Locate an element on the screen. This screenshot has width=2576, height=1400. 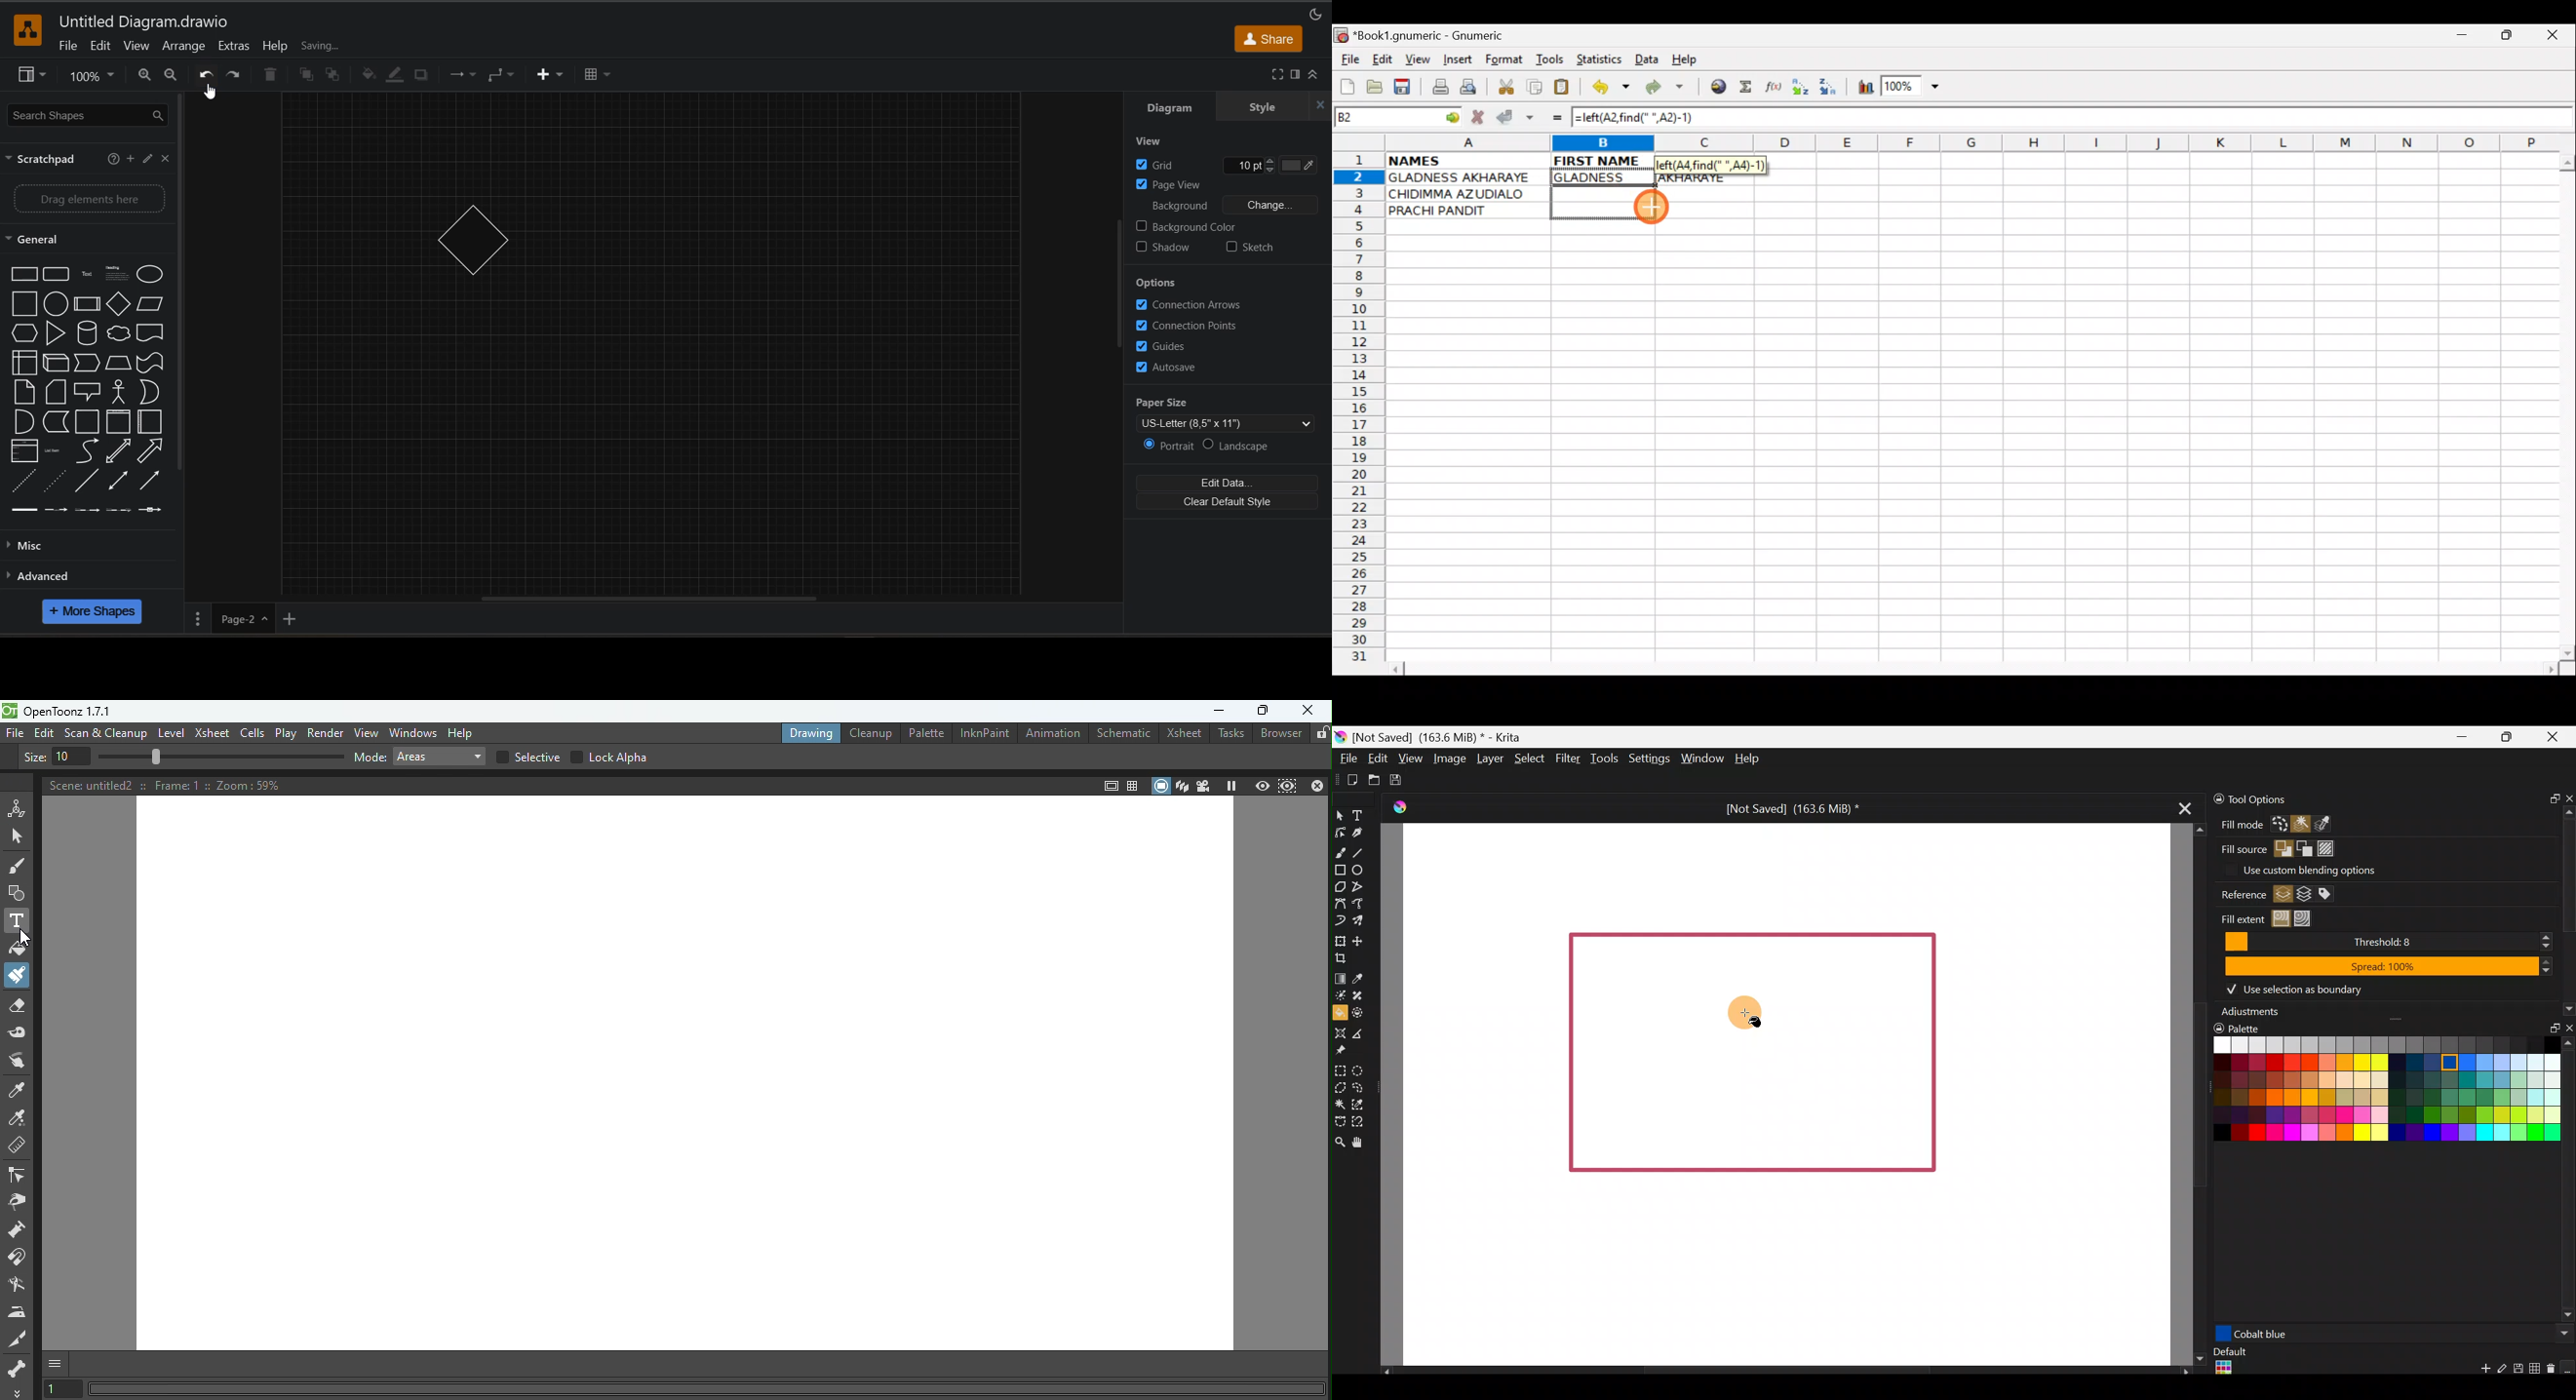
style is located at coordinates (1268, 107).